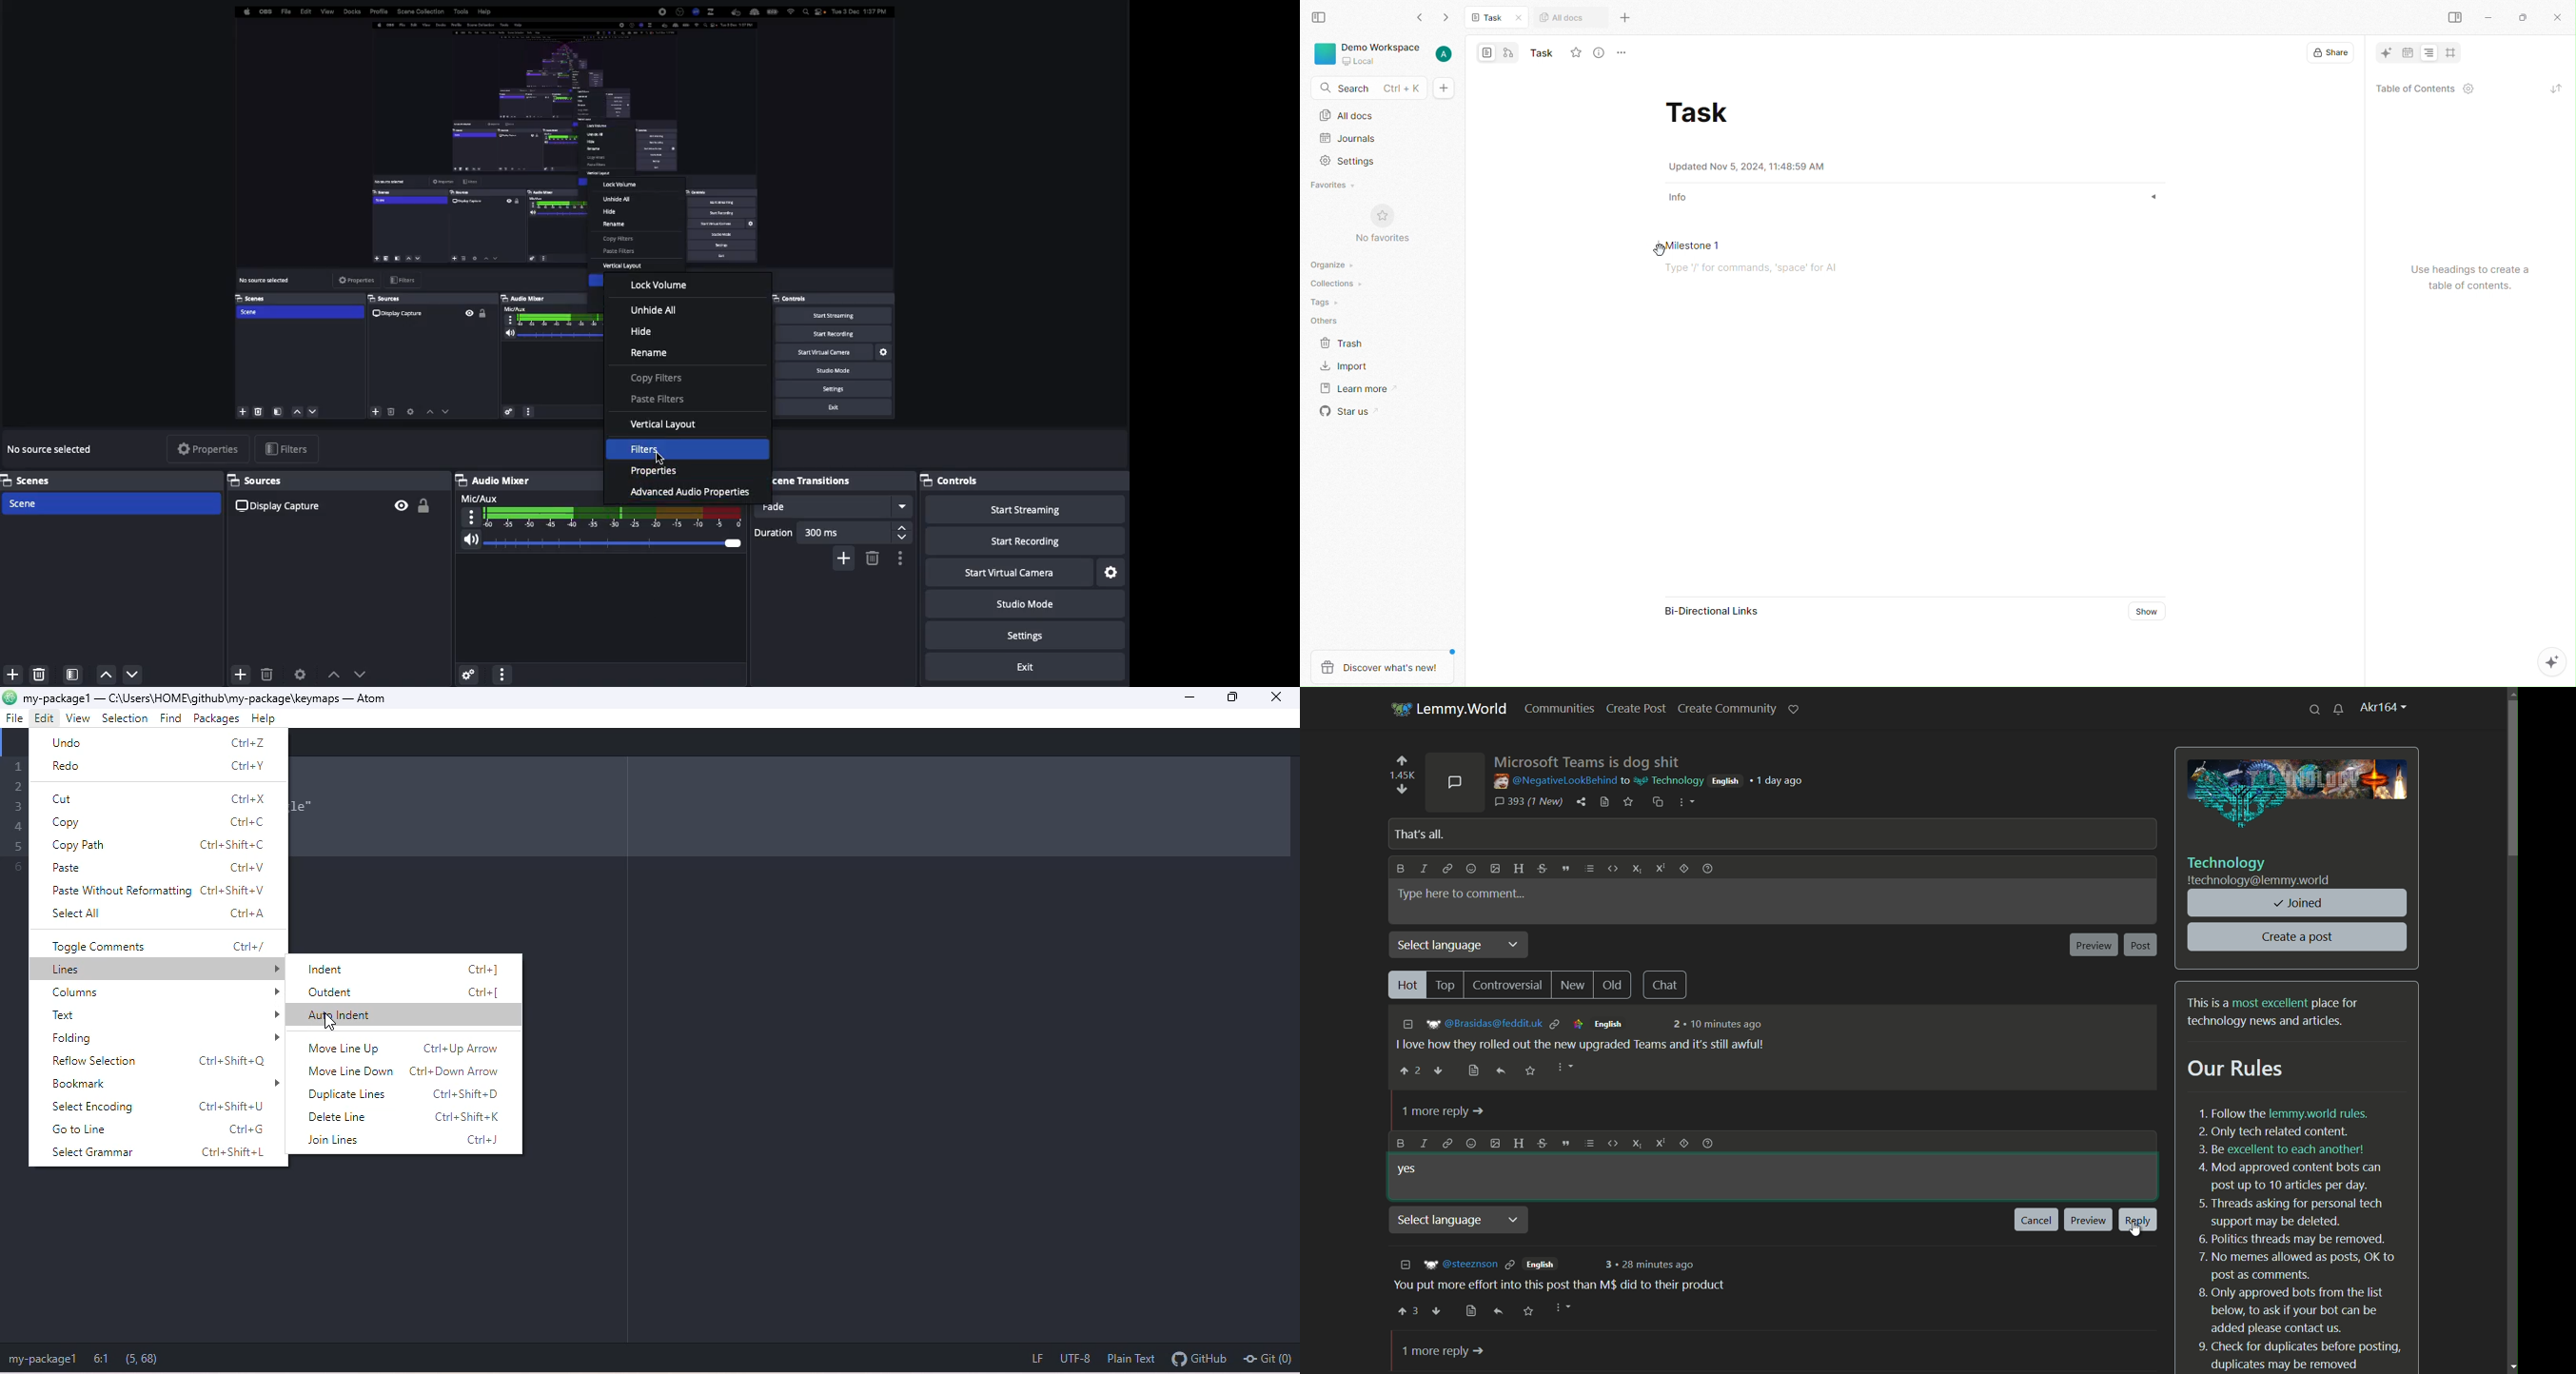 Image resolution: width=2576 pixels, height=1400 pixels. What do you see at coordinates (163, 1038) in the screenshot?
I see `folding` at bounding box center [163, 1038].